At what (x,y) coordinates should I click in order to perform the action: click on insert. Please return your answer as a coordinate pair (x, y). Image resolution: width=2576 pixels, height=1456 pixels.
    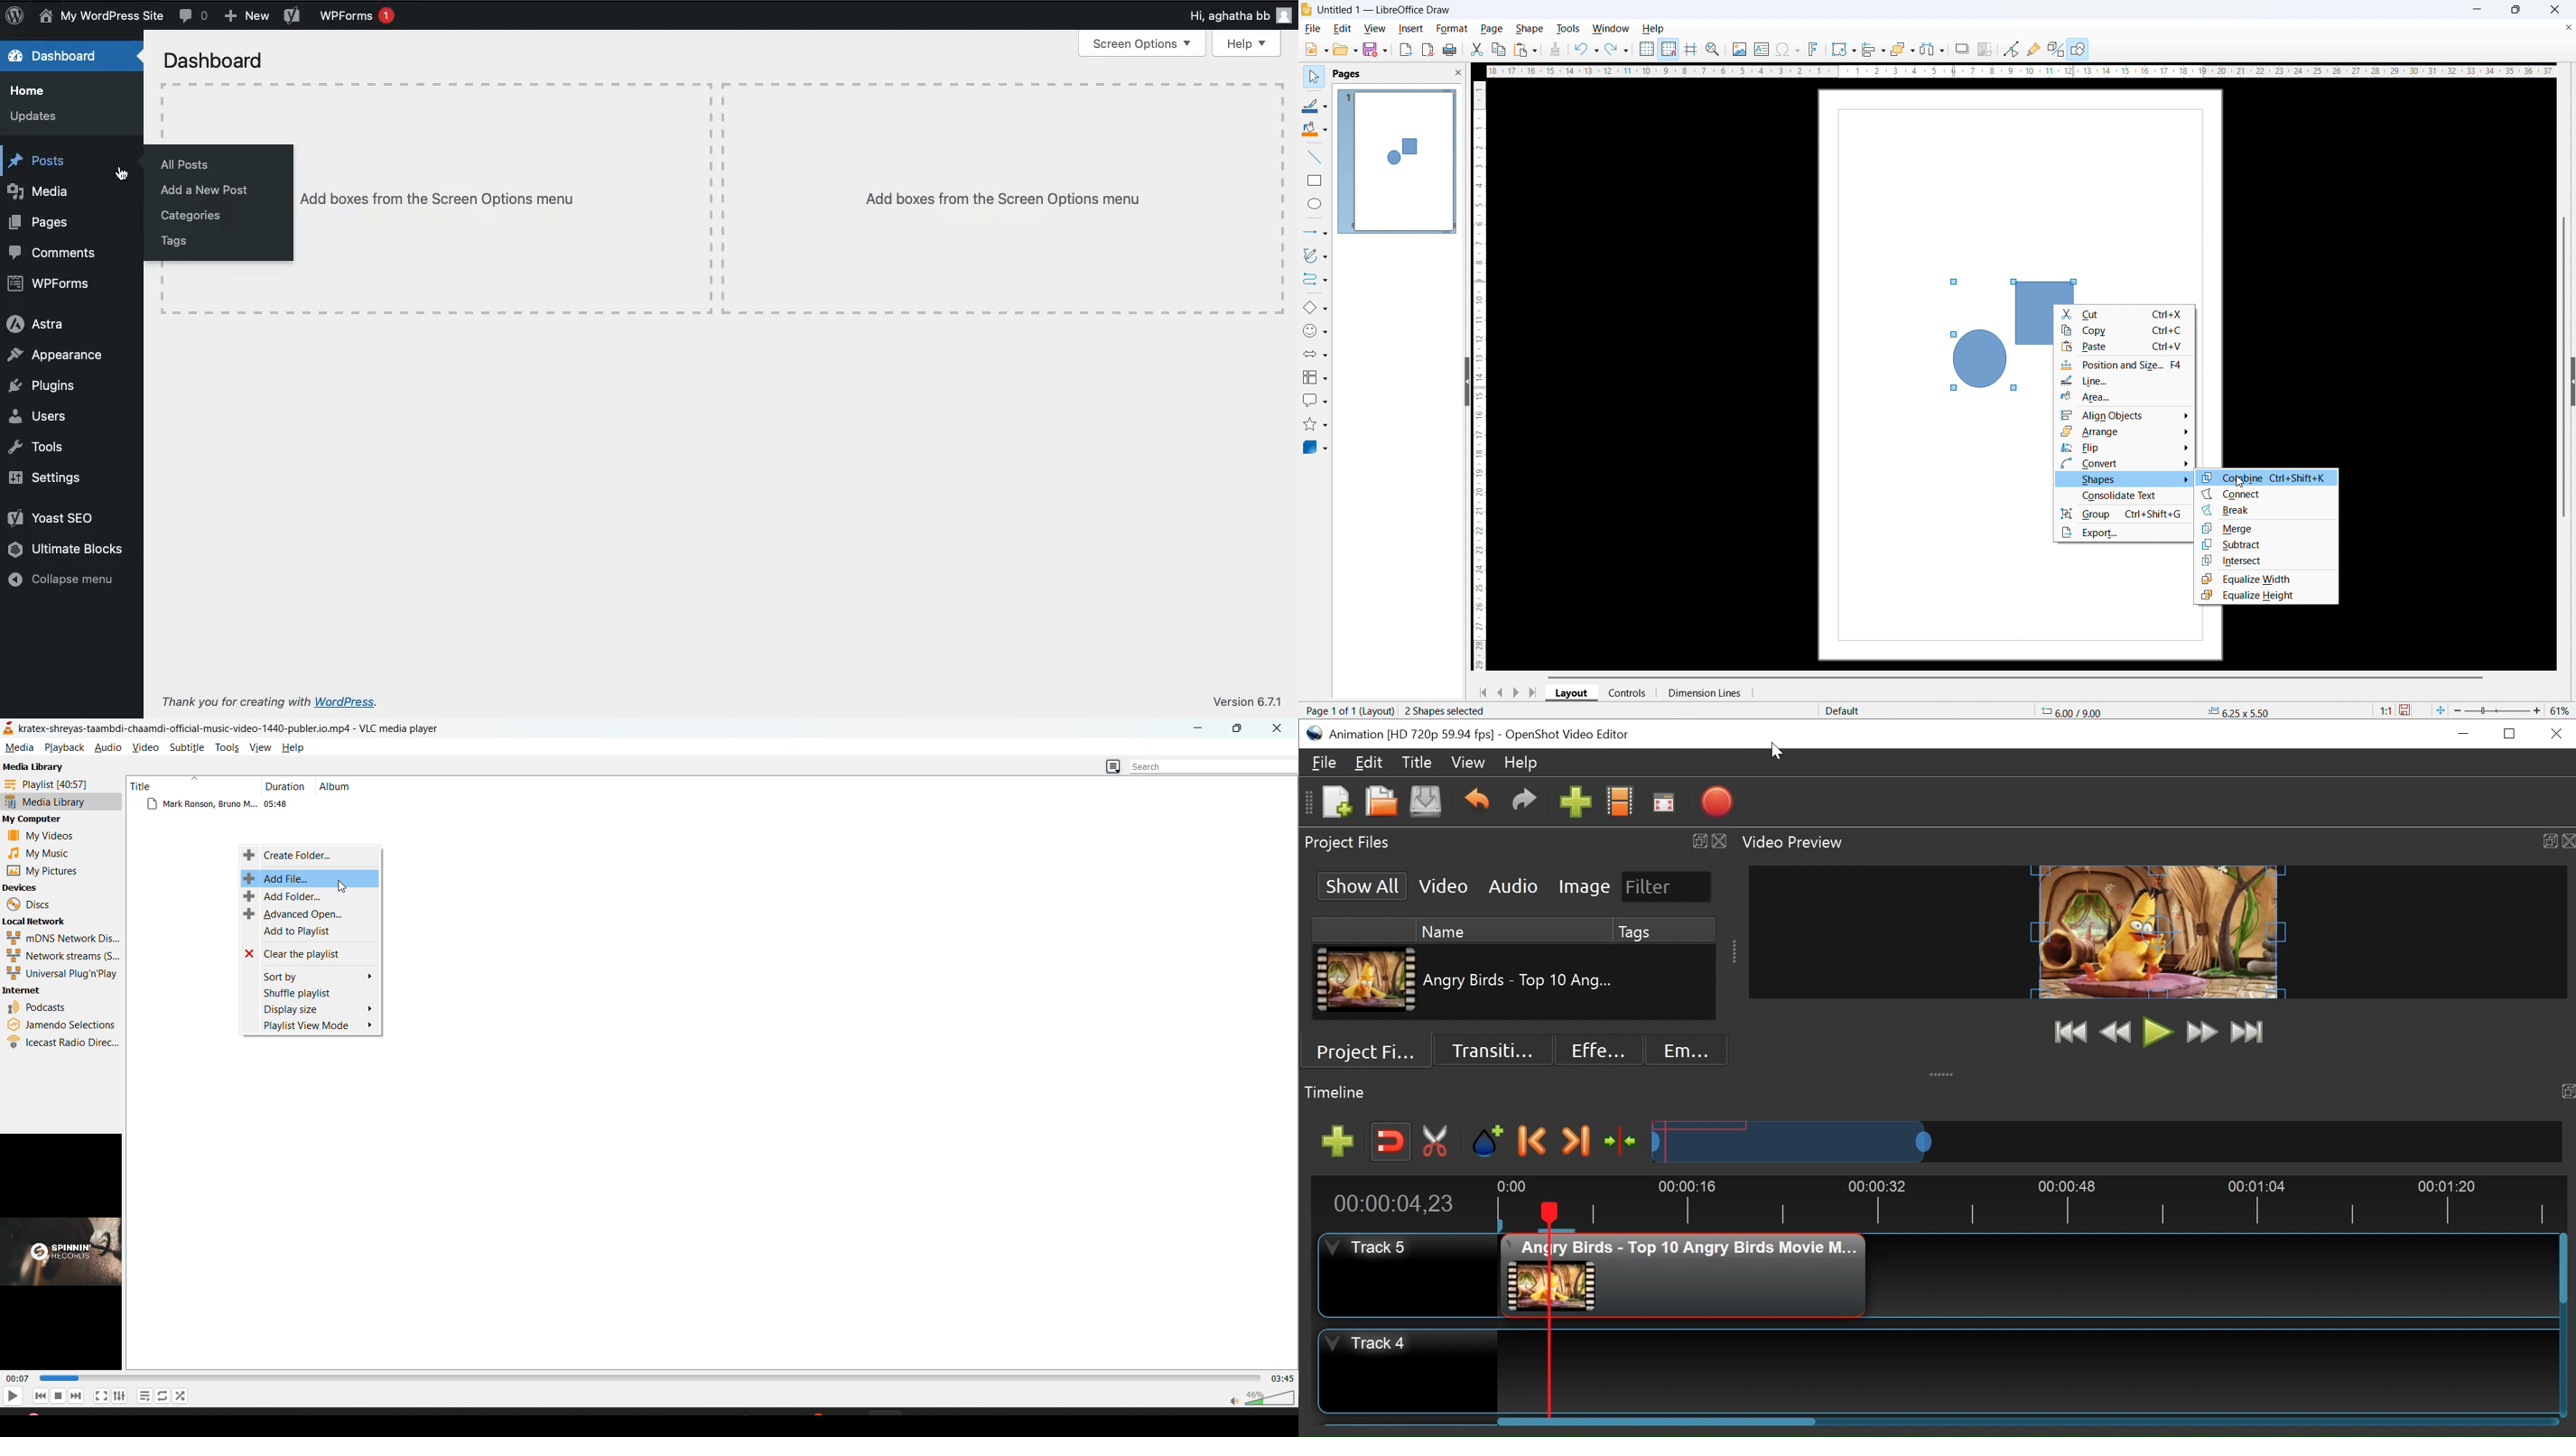
    Looking at the image, I should click on (1411, 29).